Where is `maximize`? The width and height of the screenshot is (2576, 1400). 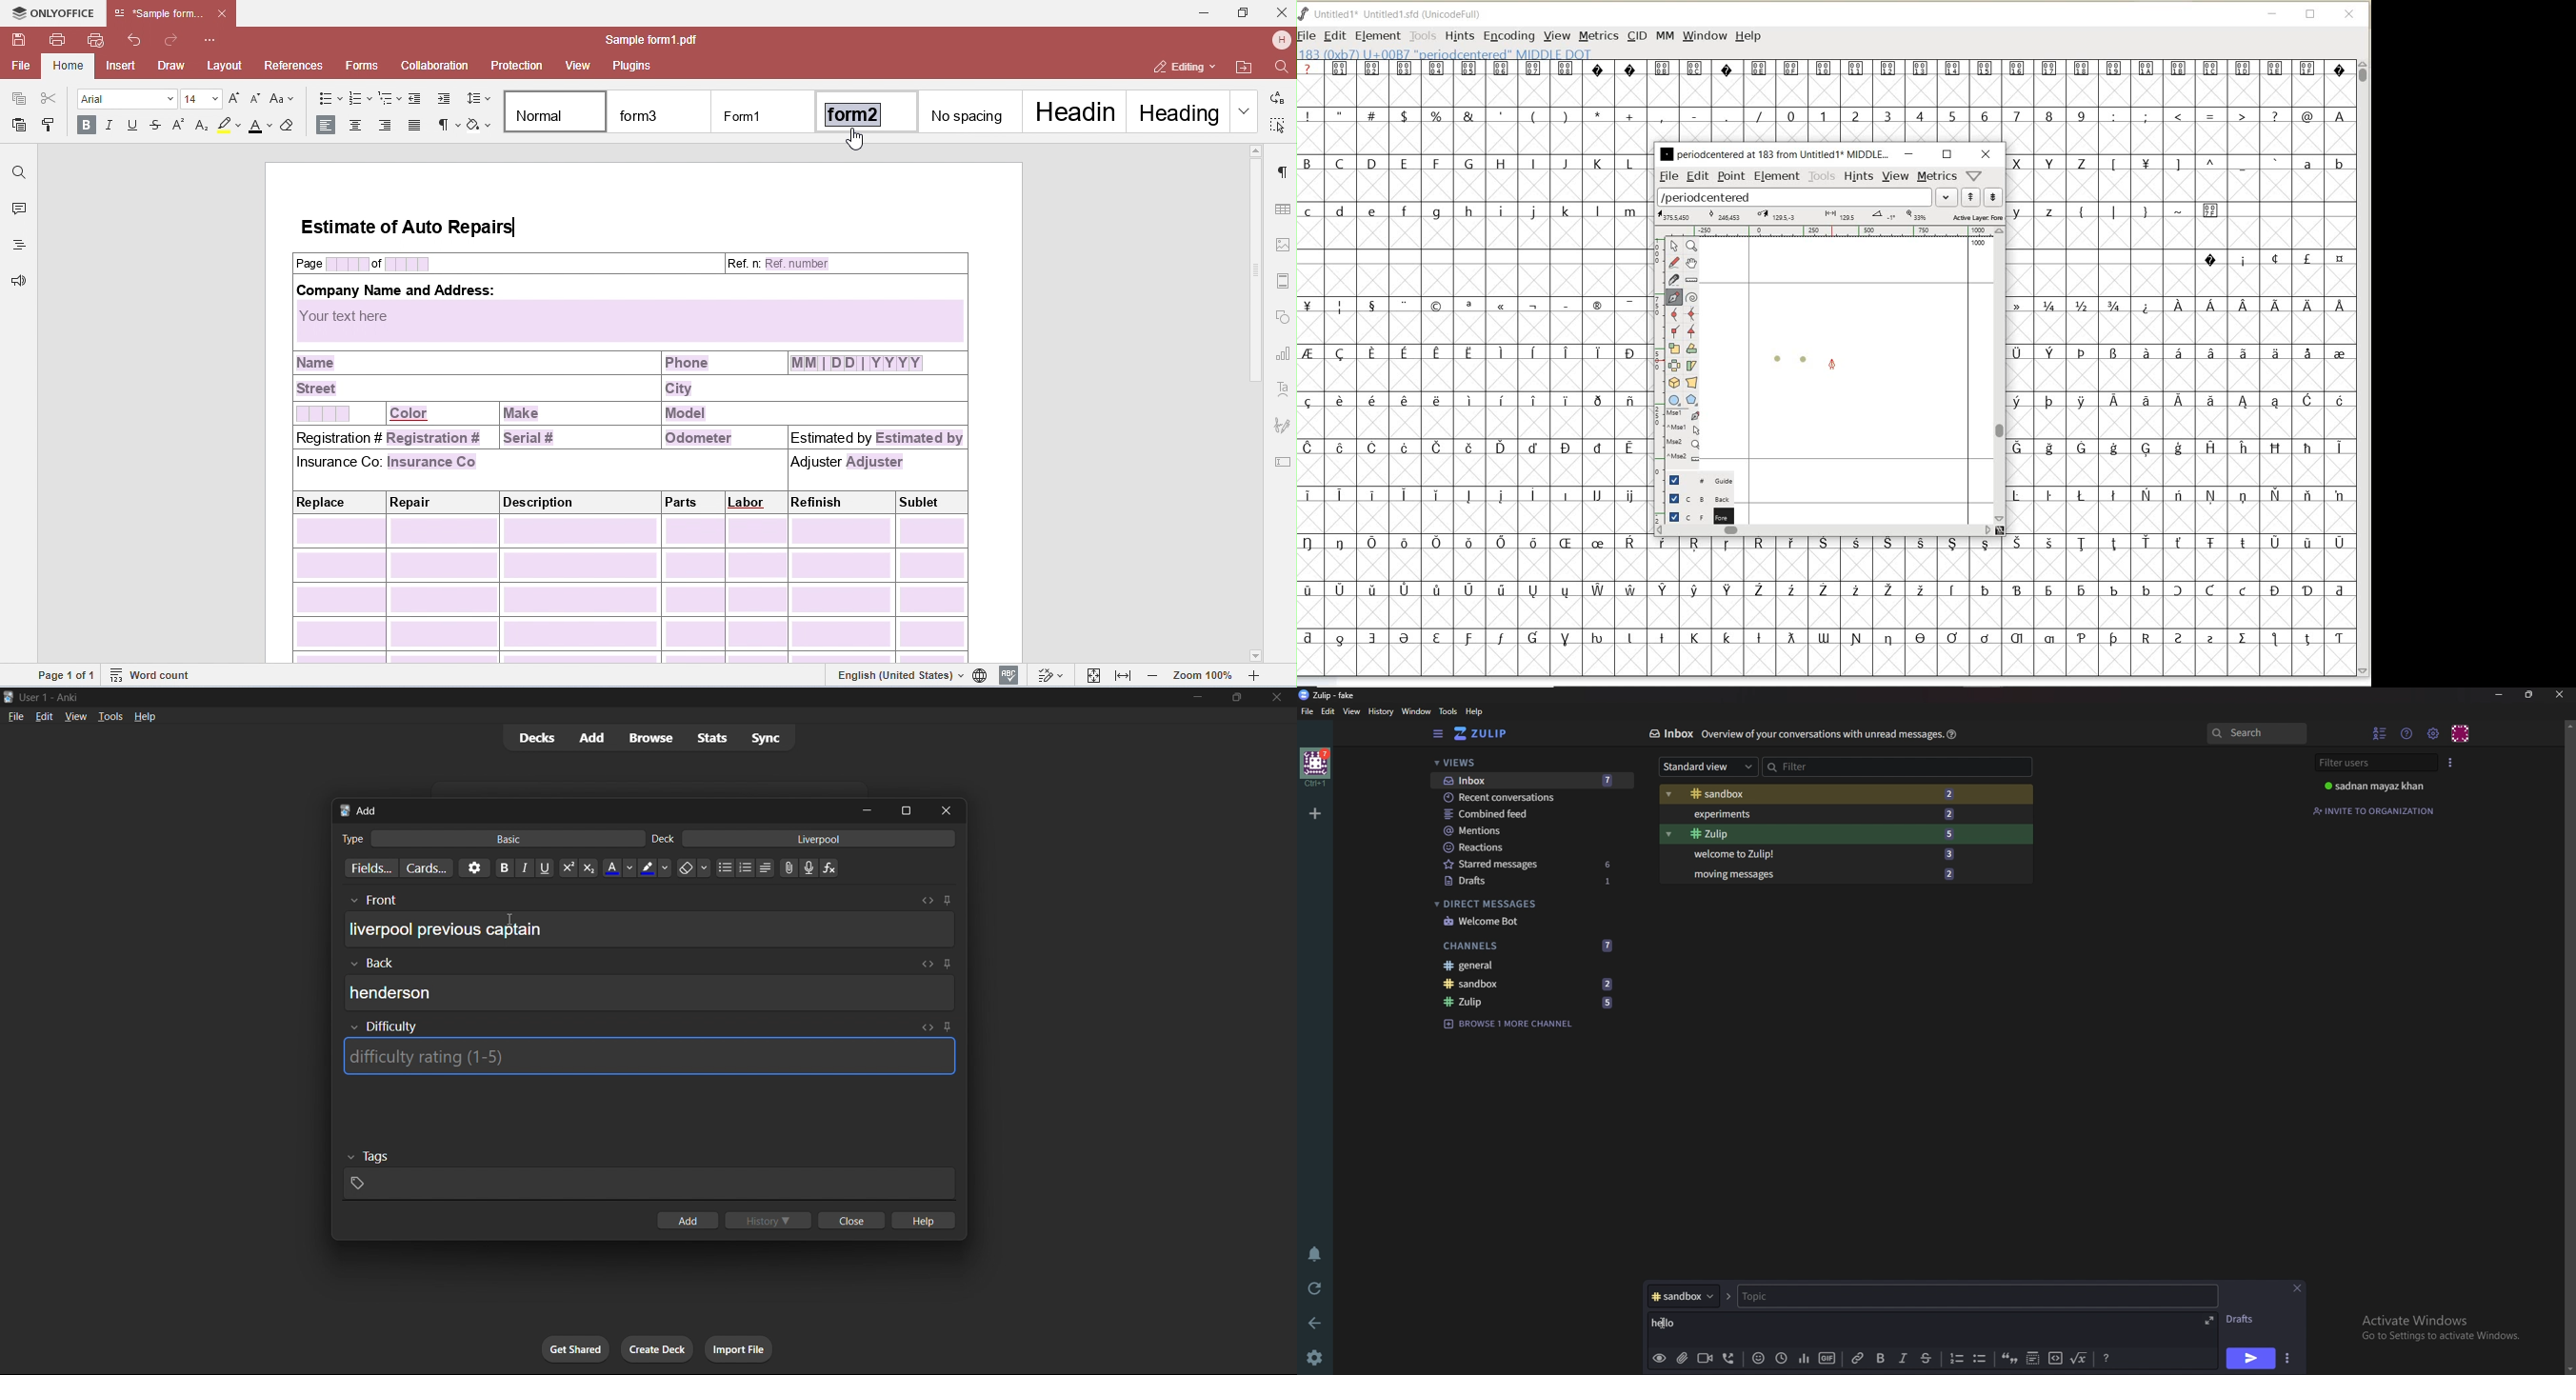 maximize is located at coordinates (907, 809).